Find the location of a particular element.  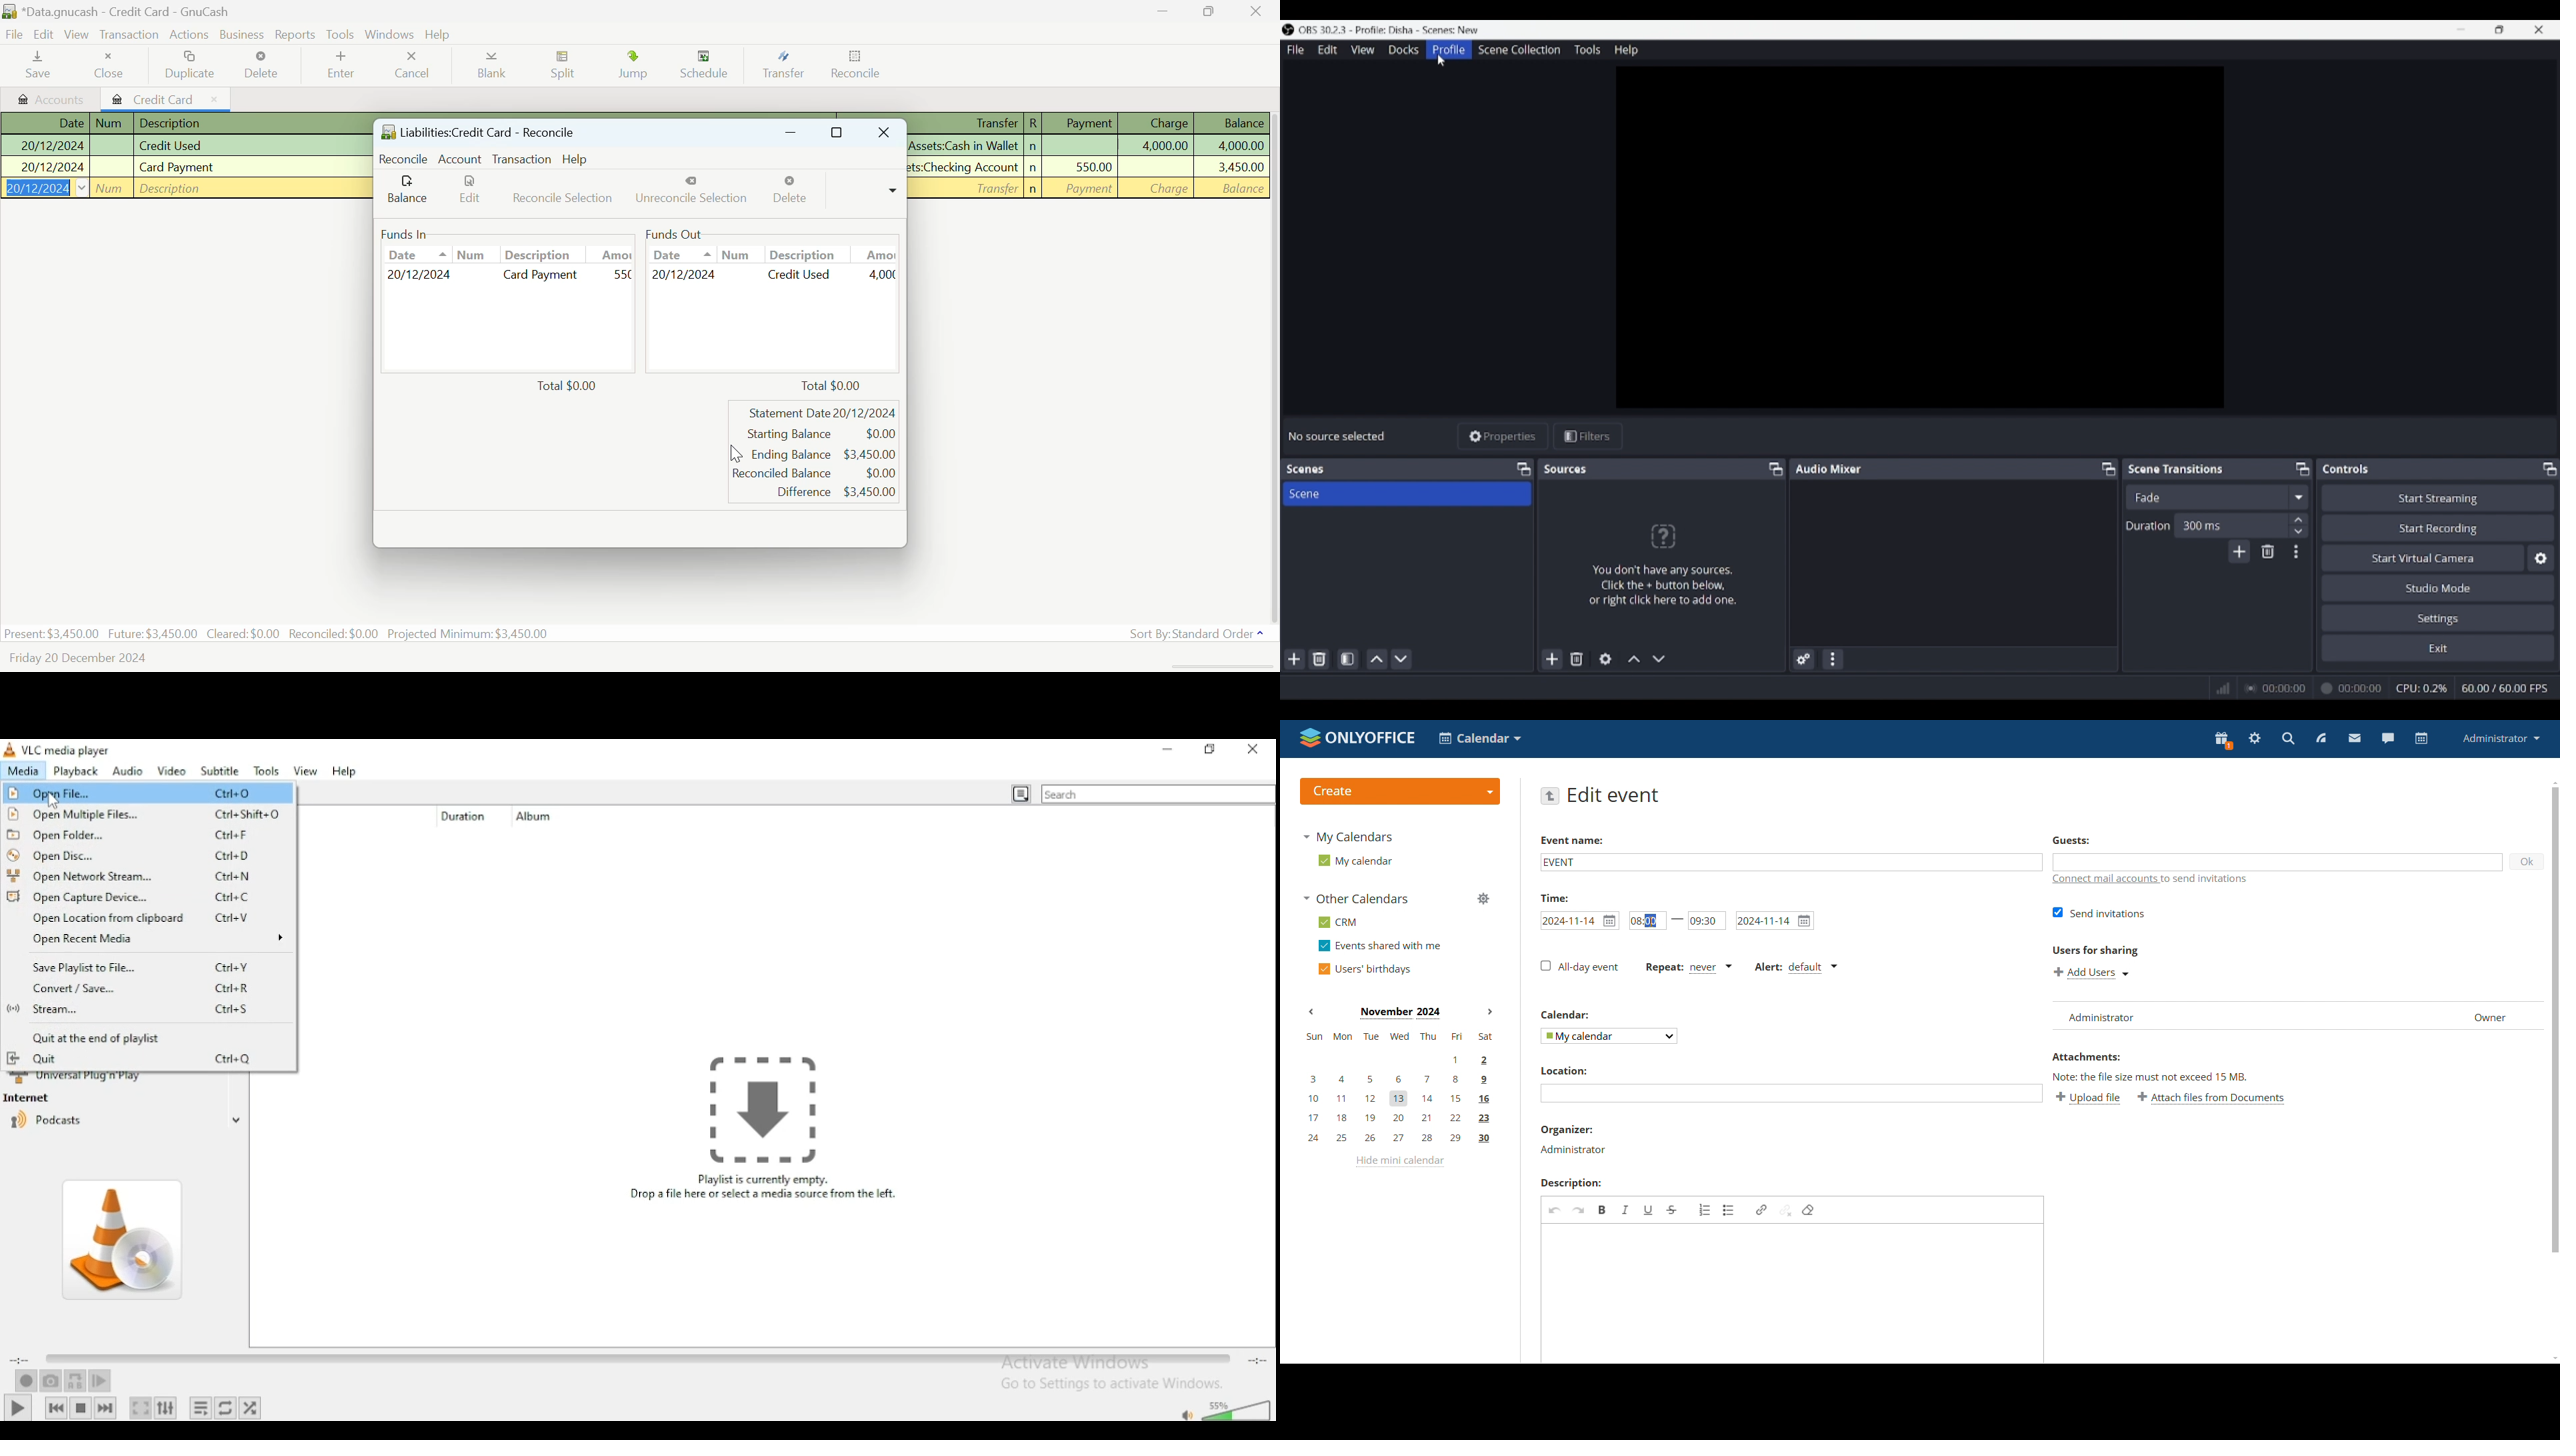

Transition properties is located at coordinates (2296, 552).